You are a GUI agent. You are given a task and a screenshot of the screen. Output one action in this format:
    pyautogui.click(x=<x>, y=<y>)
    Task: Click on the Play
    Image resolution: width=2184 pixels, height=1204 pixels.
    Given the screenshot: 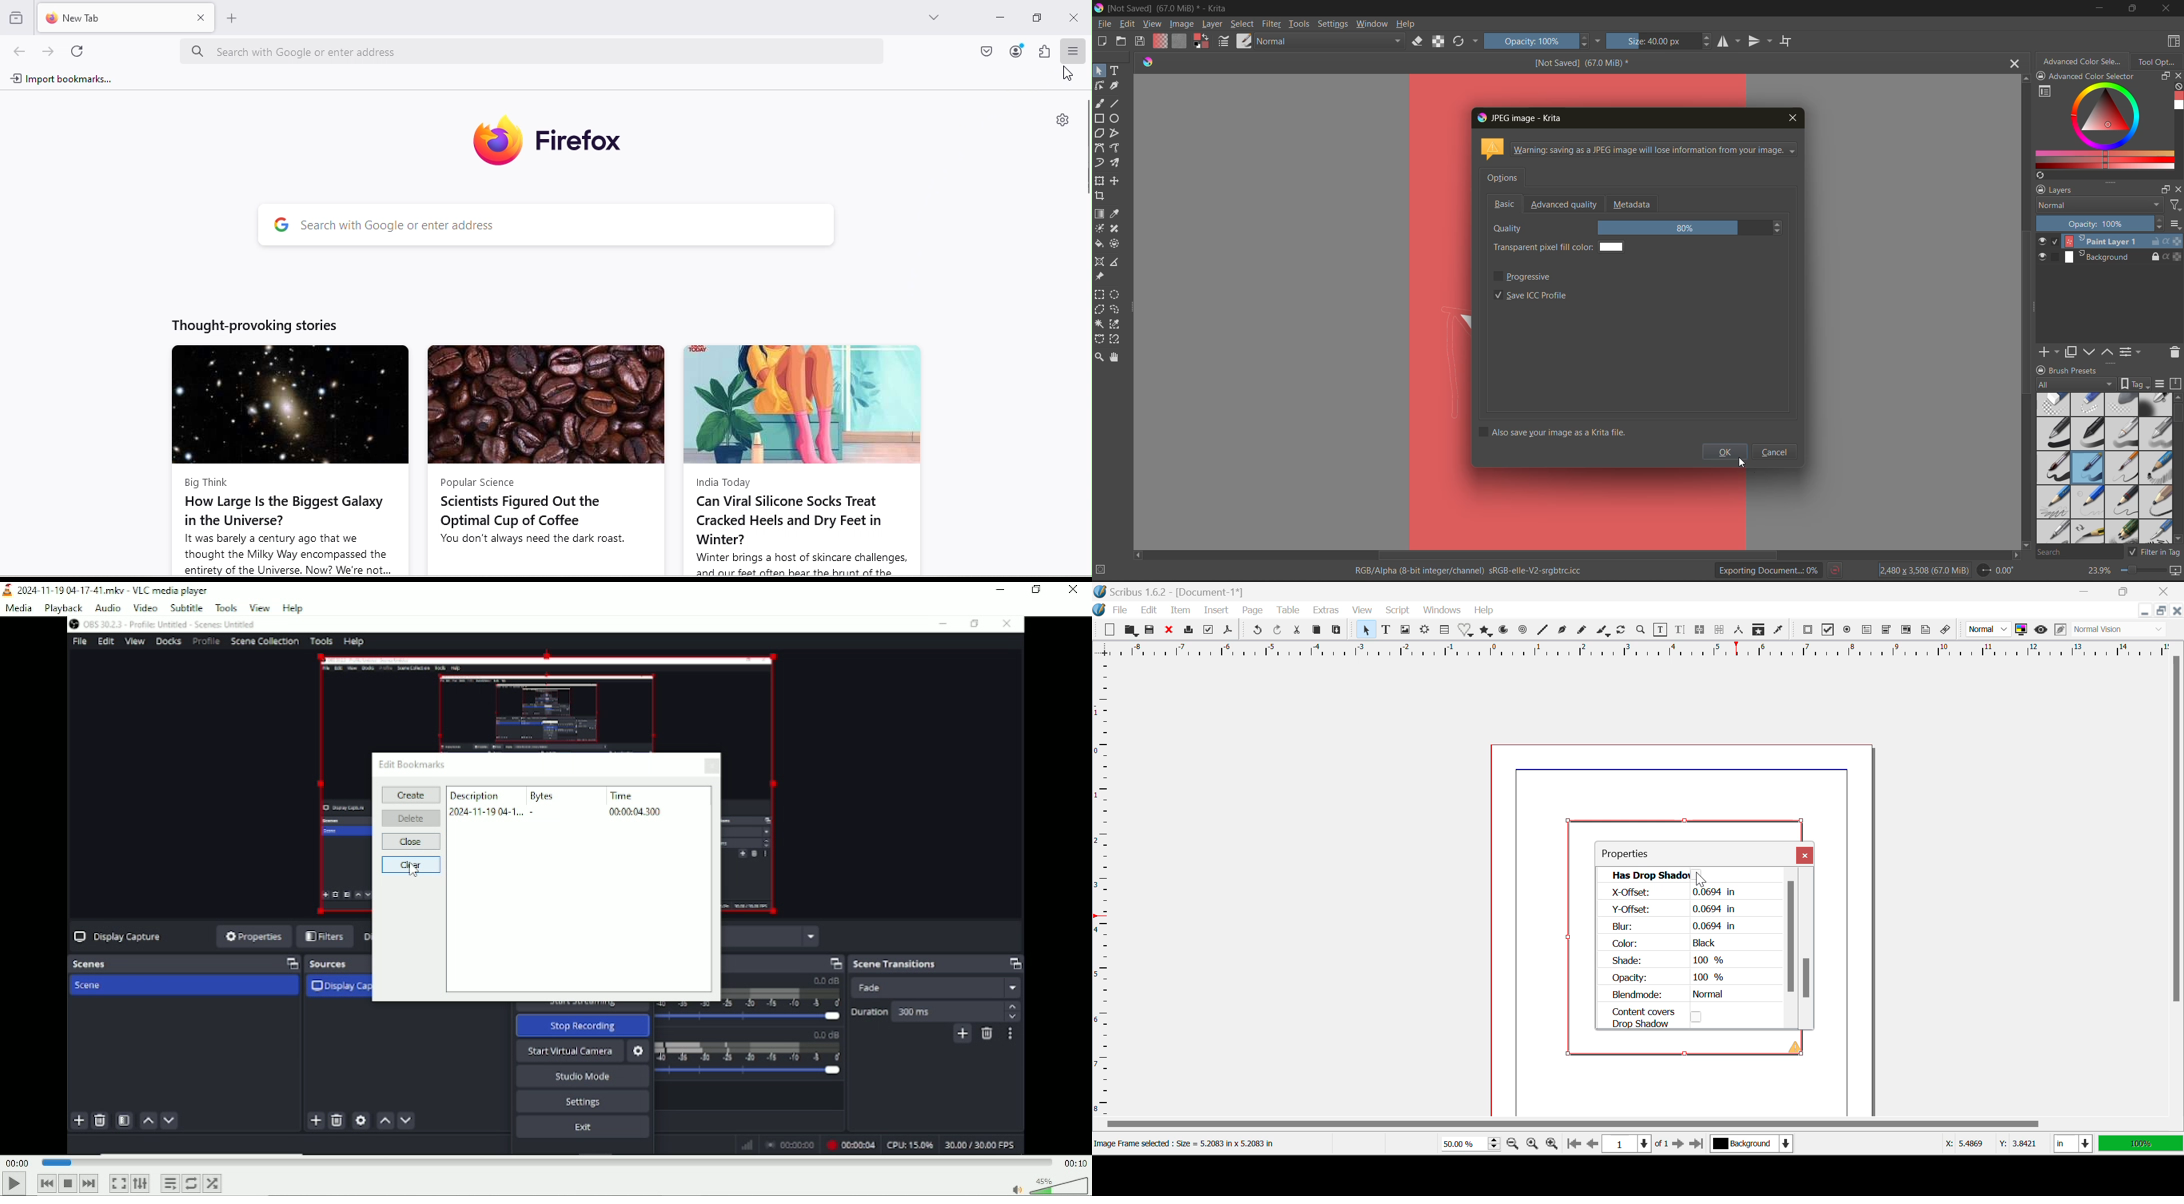 What is the action you would take?
    pyautogui.click(x=13, y=1184)
    